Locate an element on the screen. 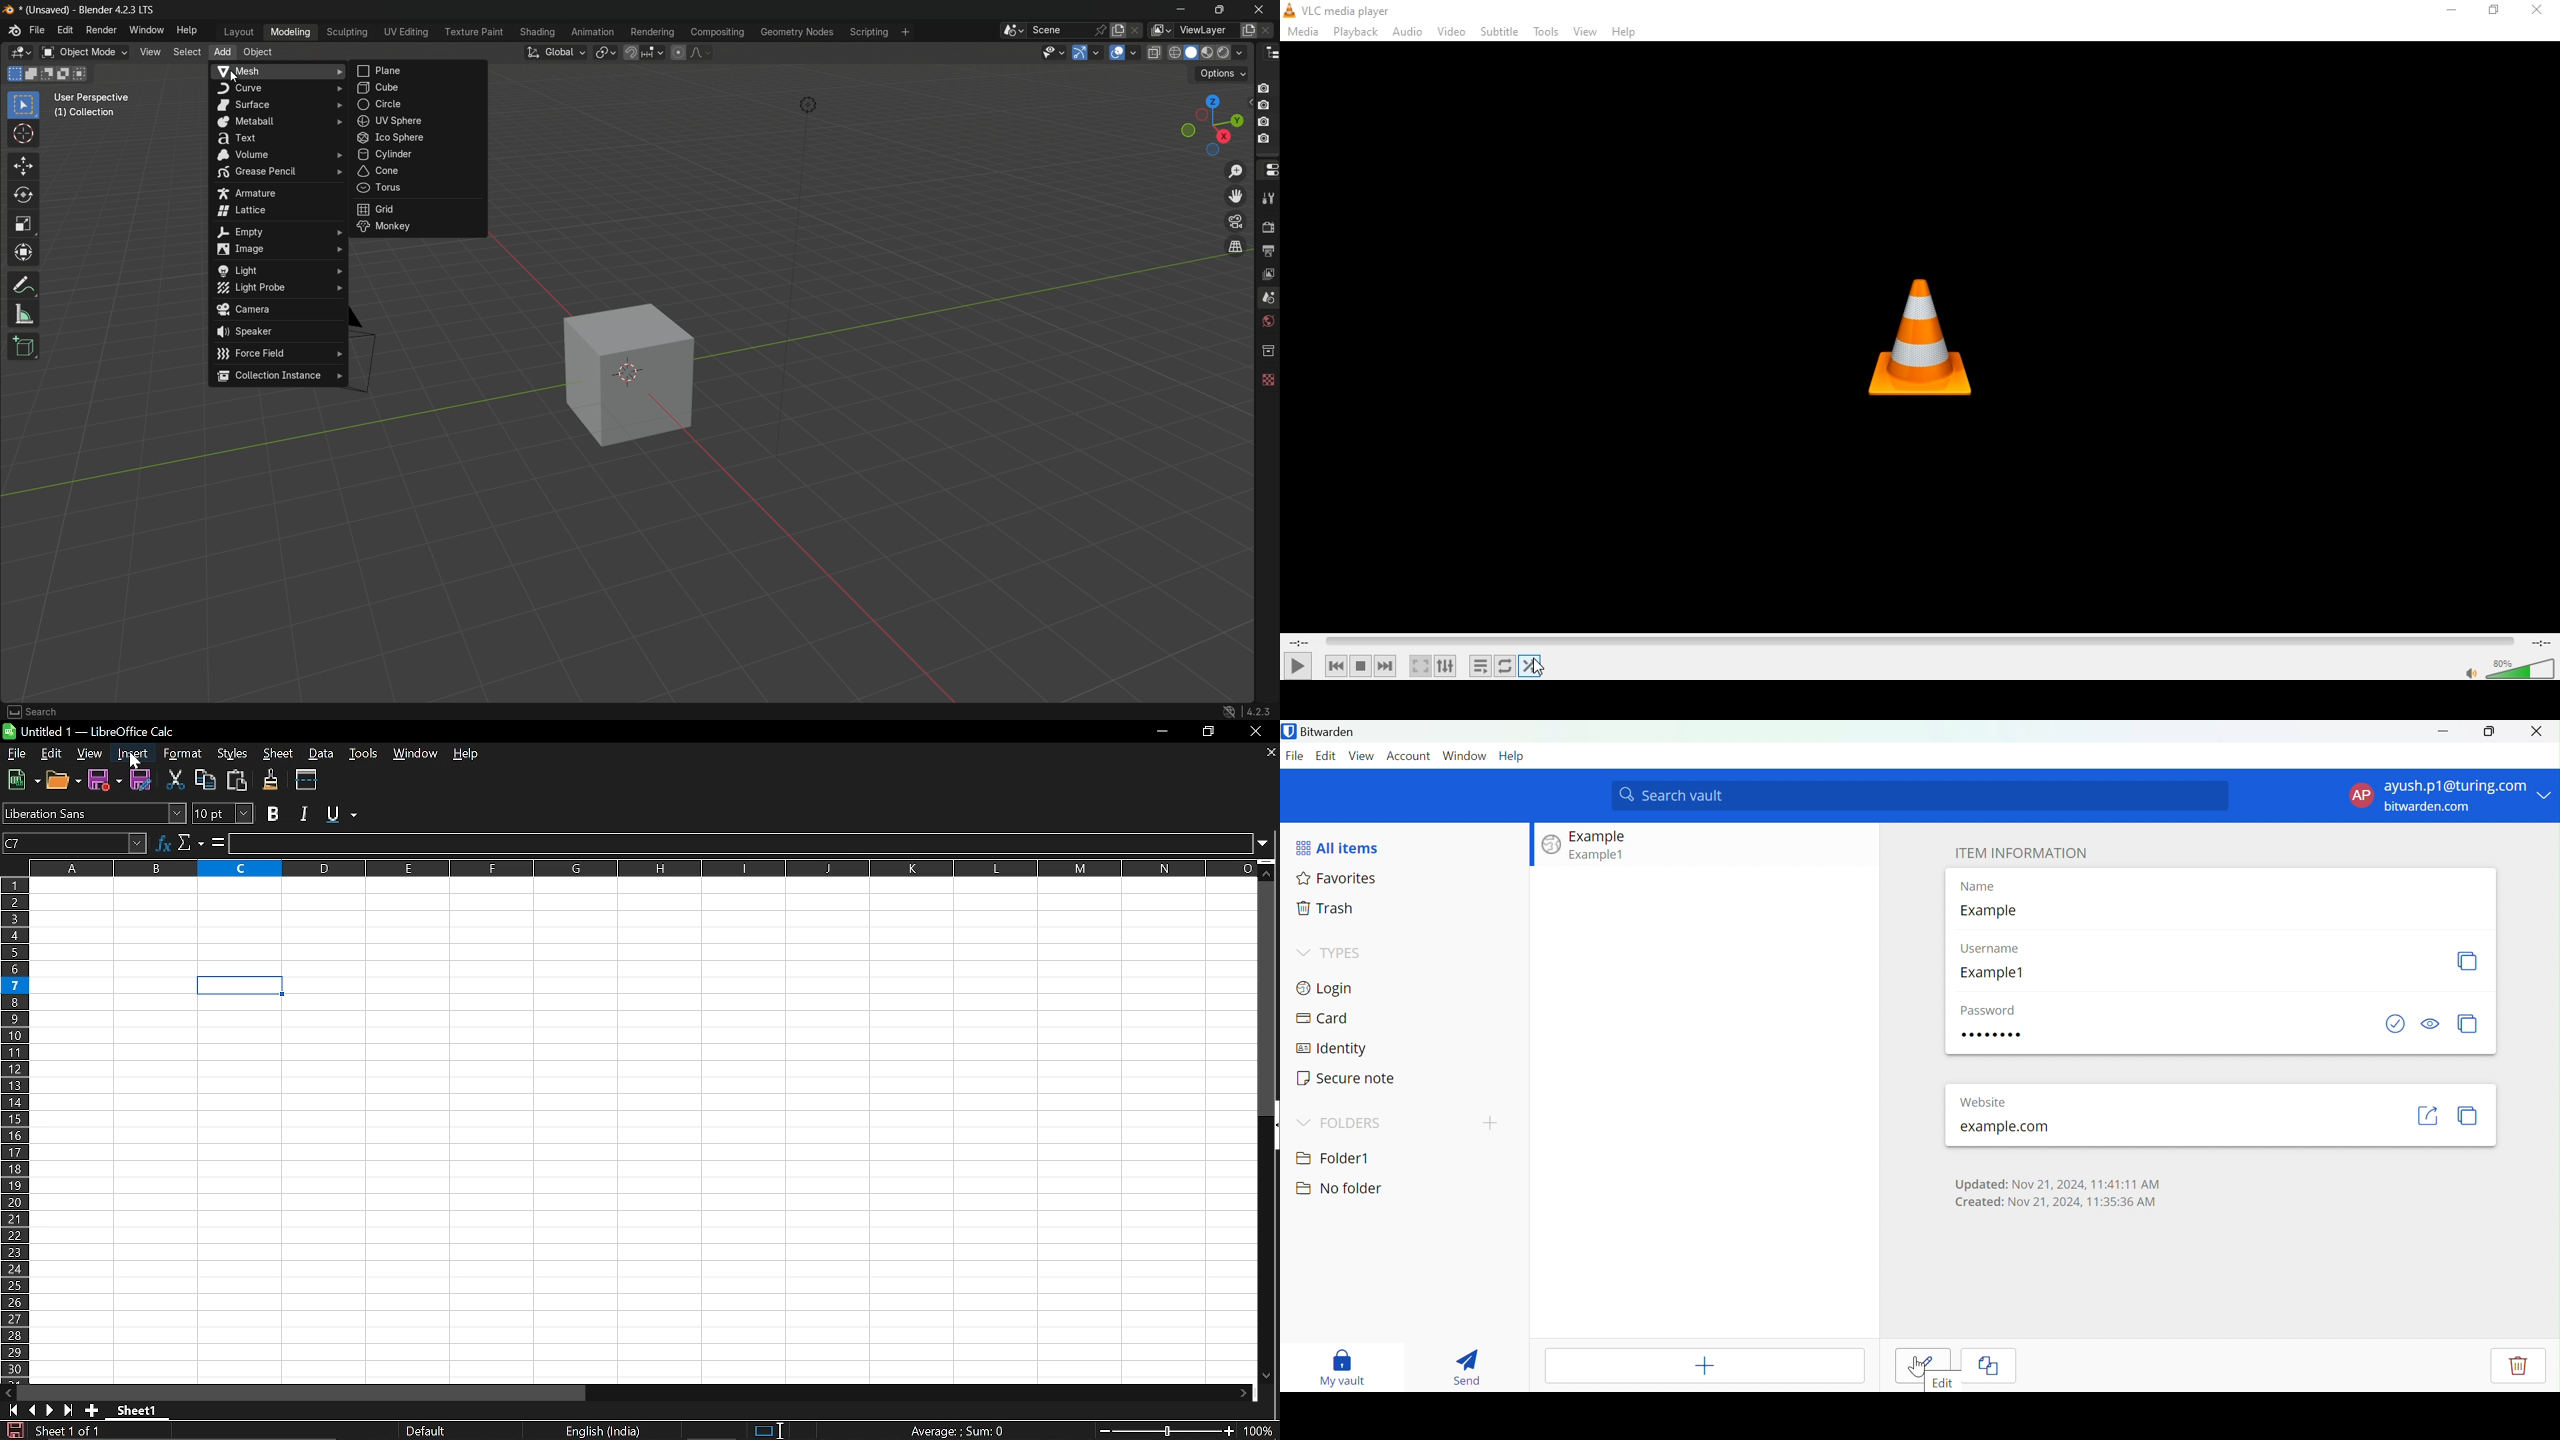  solid display is located at coordinates (1191, 52).